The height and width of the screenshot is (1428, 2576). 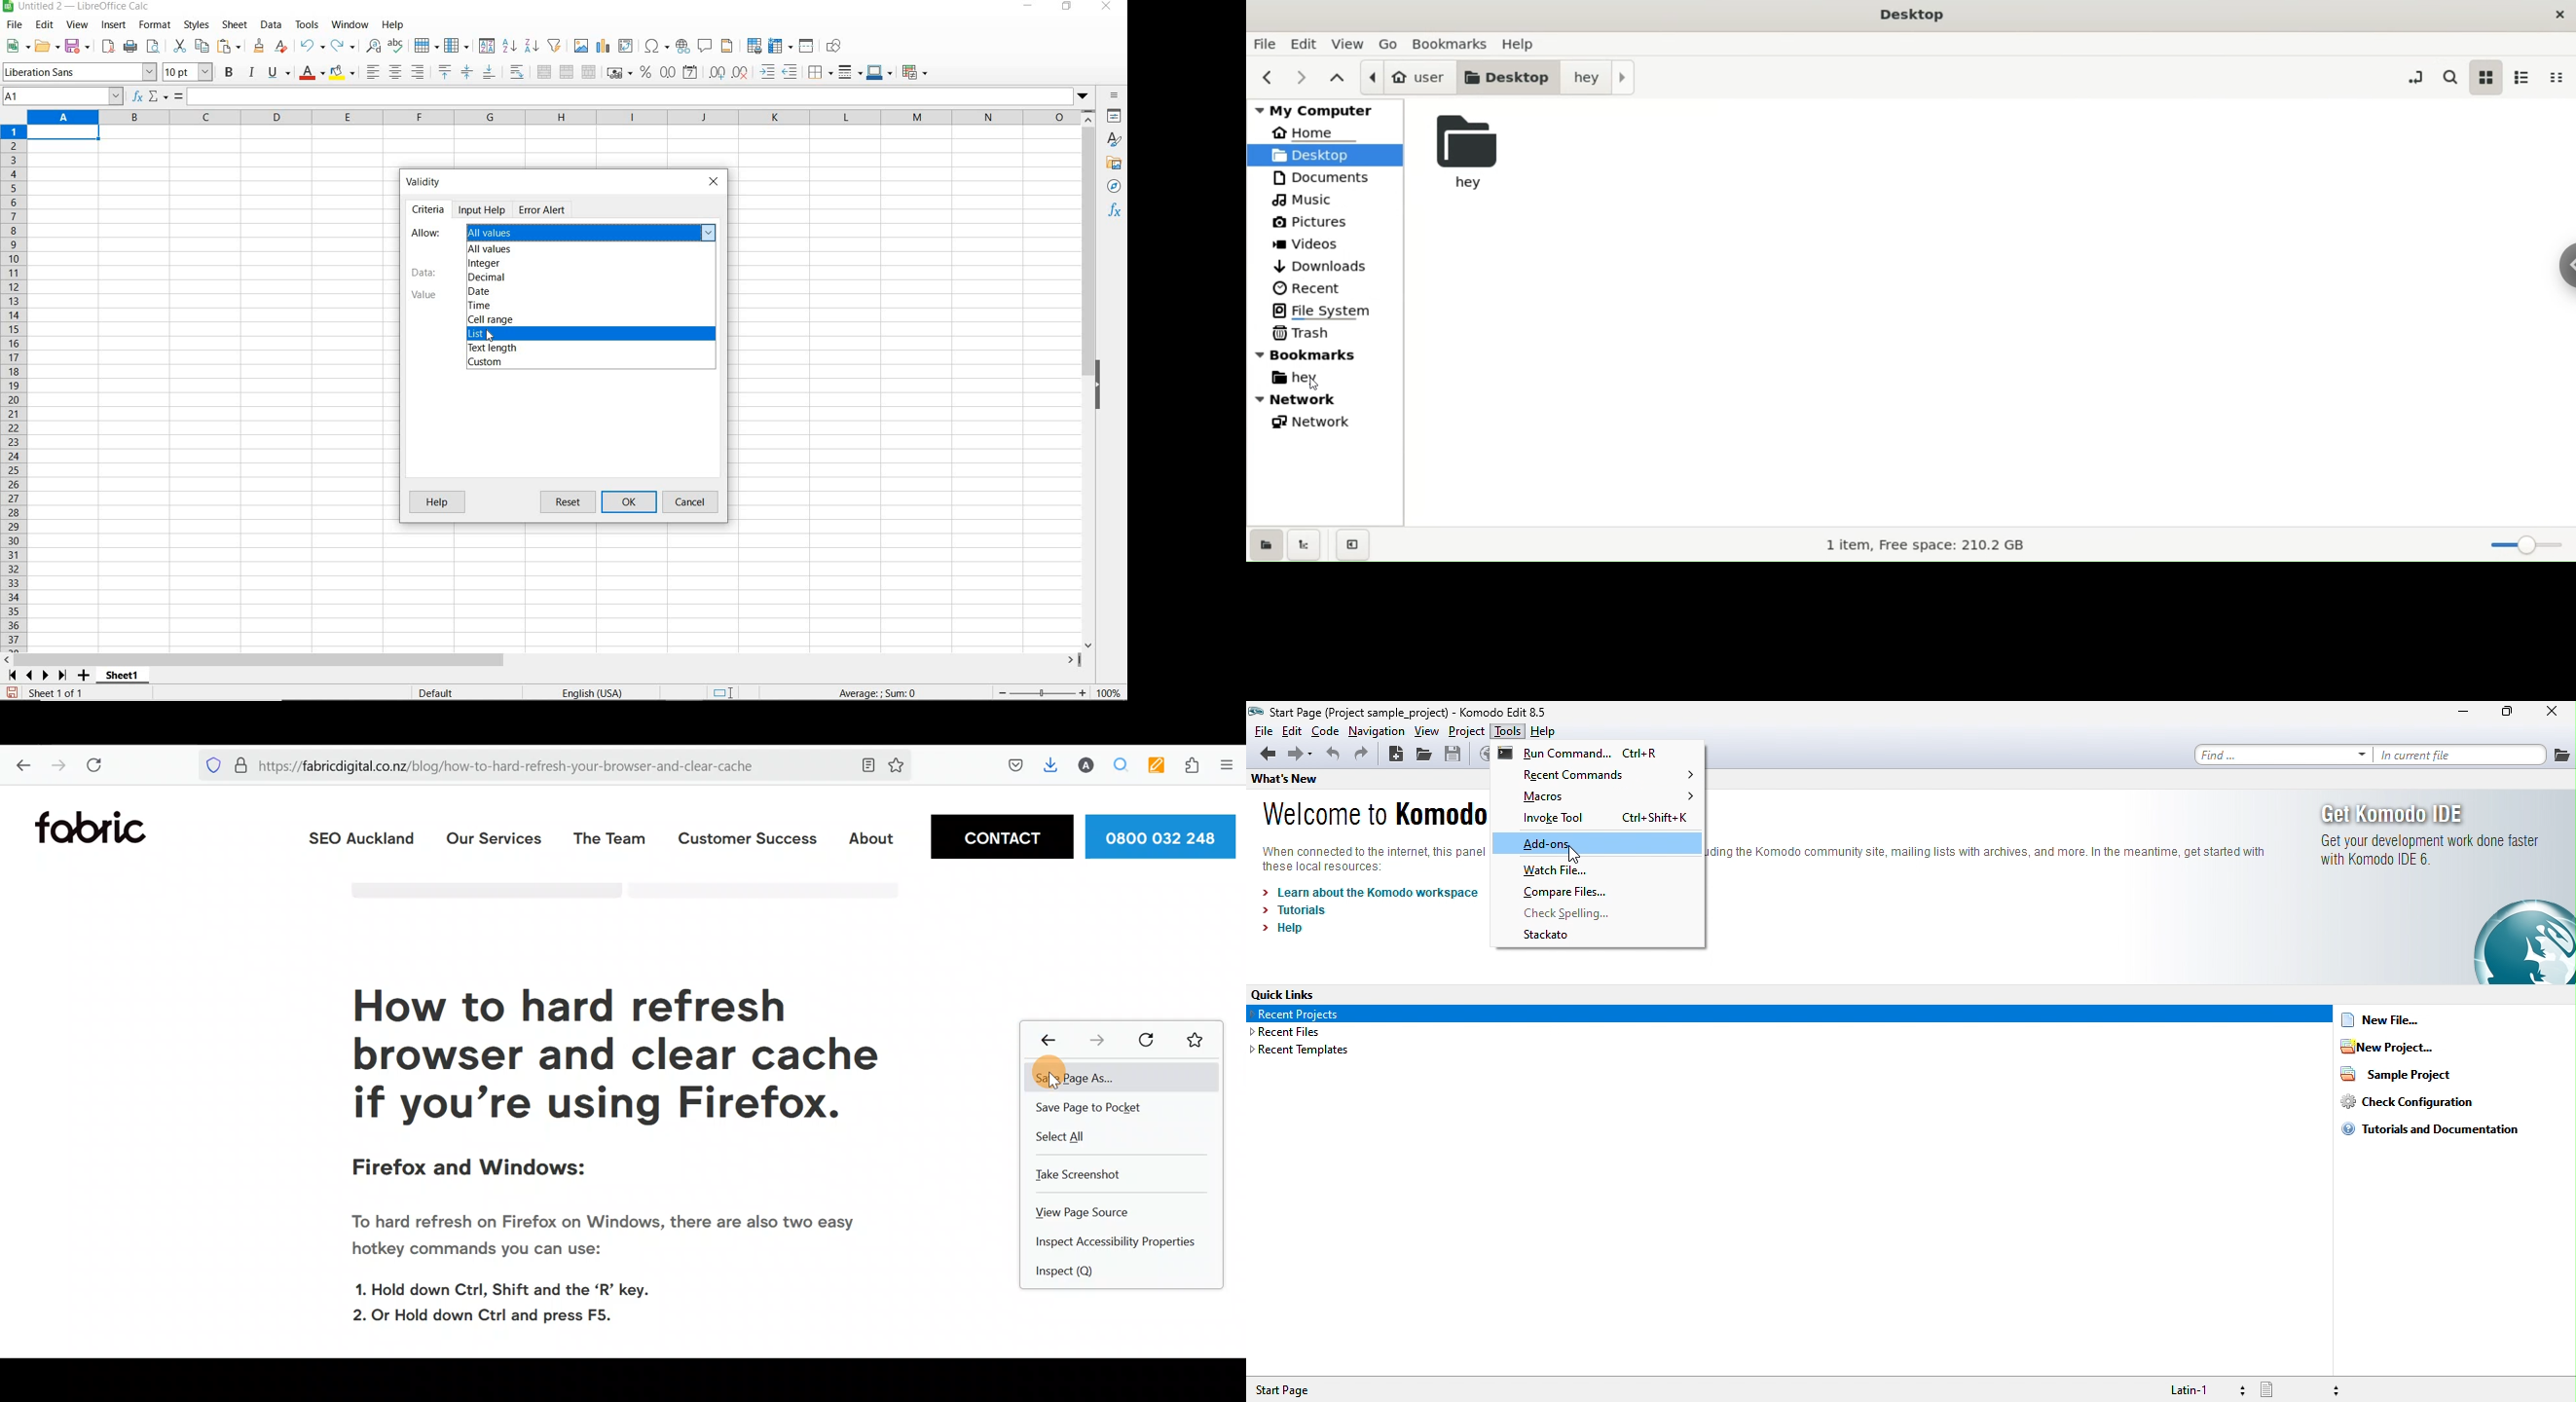 I want to click on default, so click(x=438, y=694).